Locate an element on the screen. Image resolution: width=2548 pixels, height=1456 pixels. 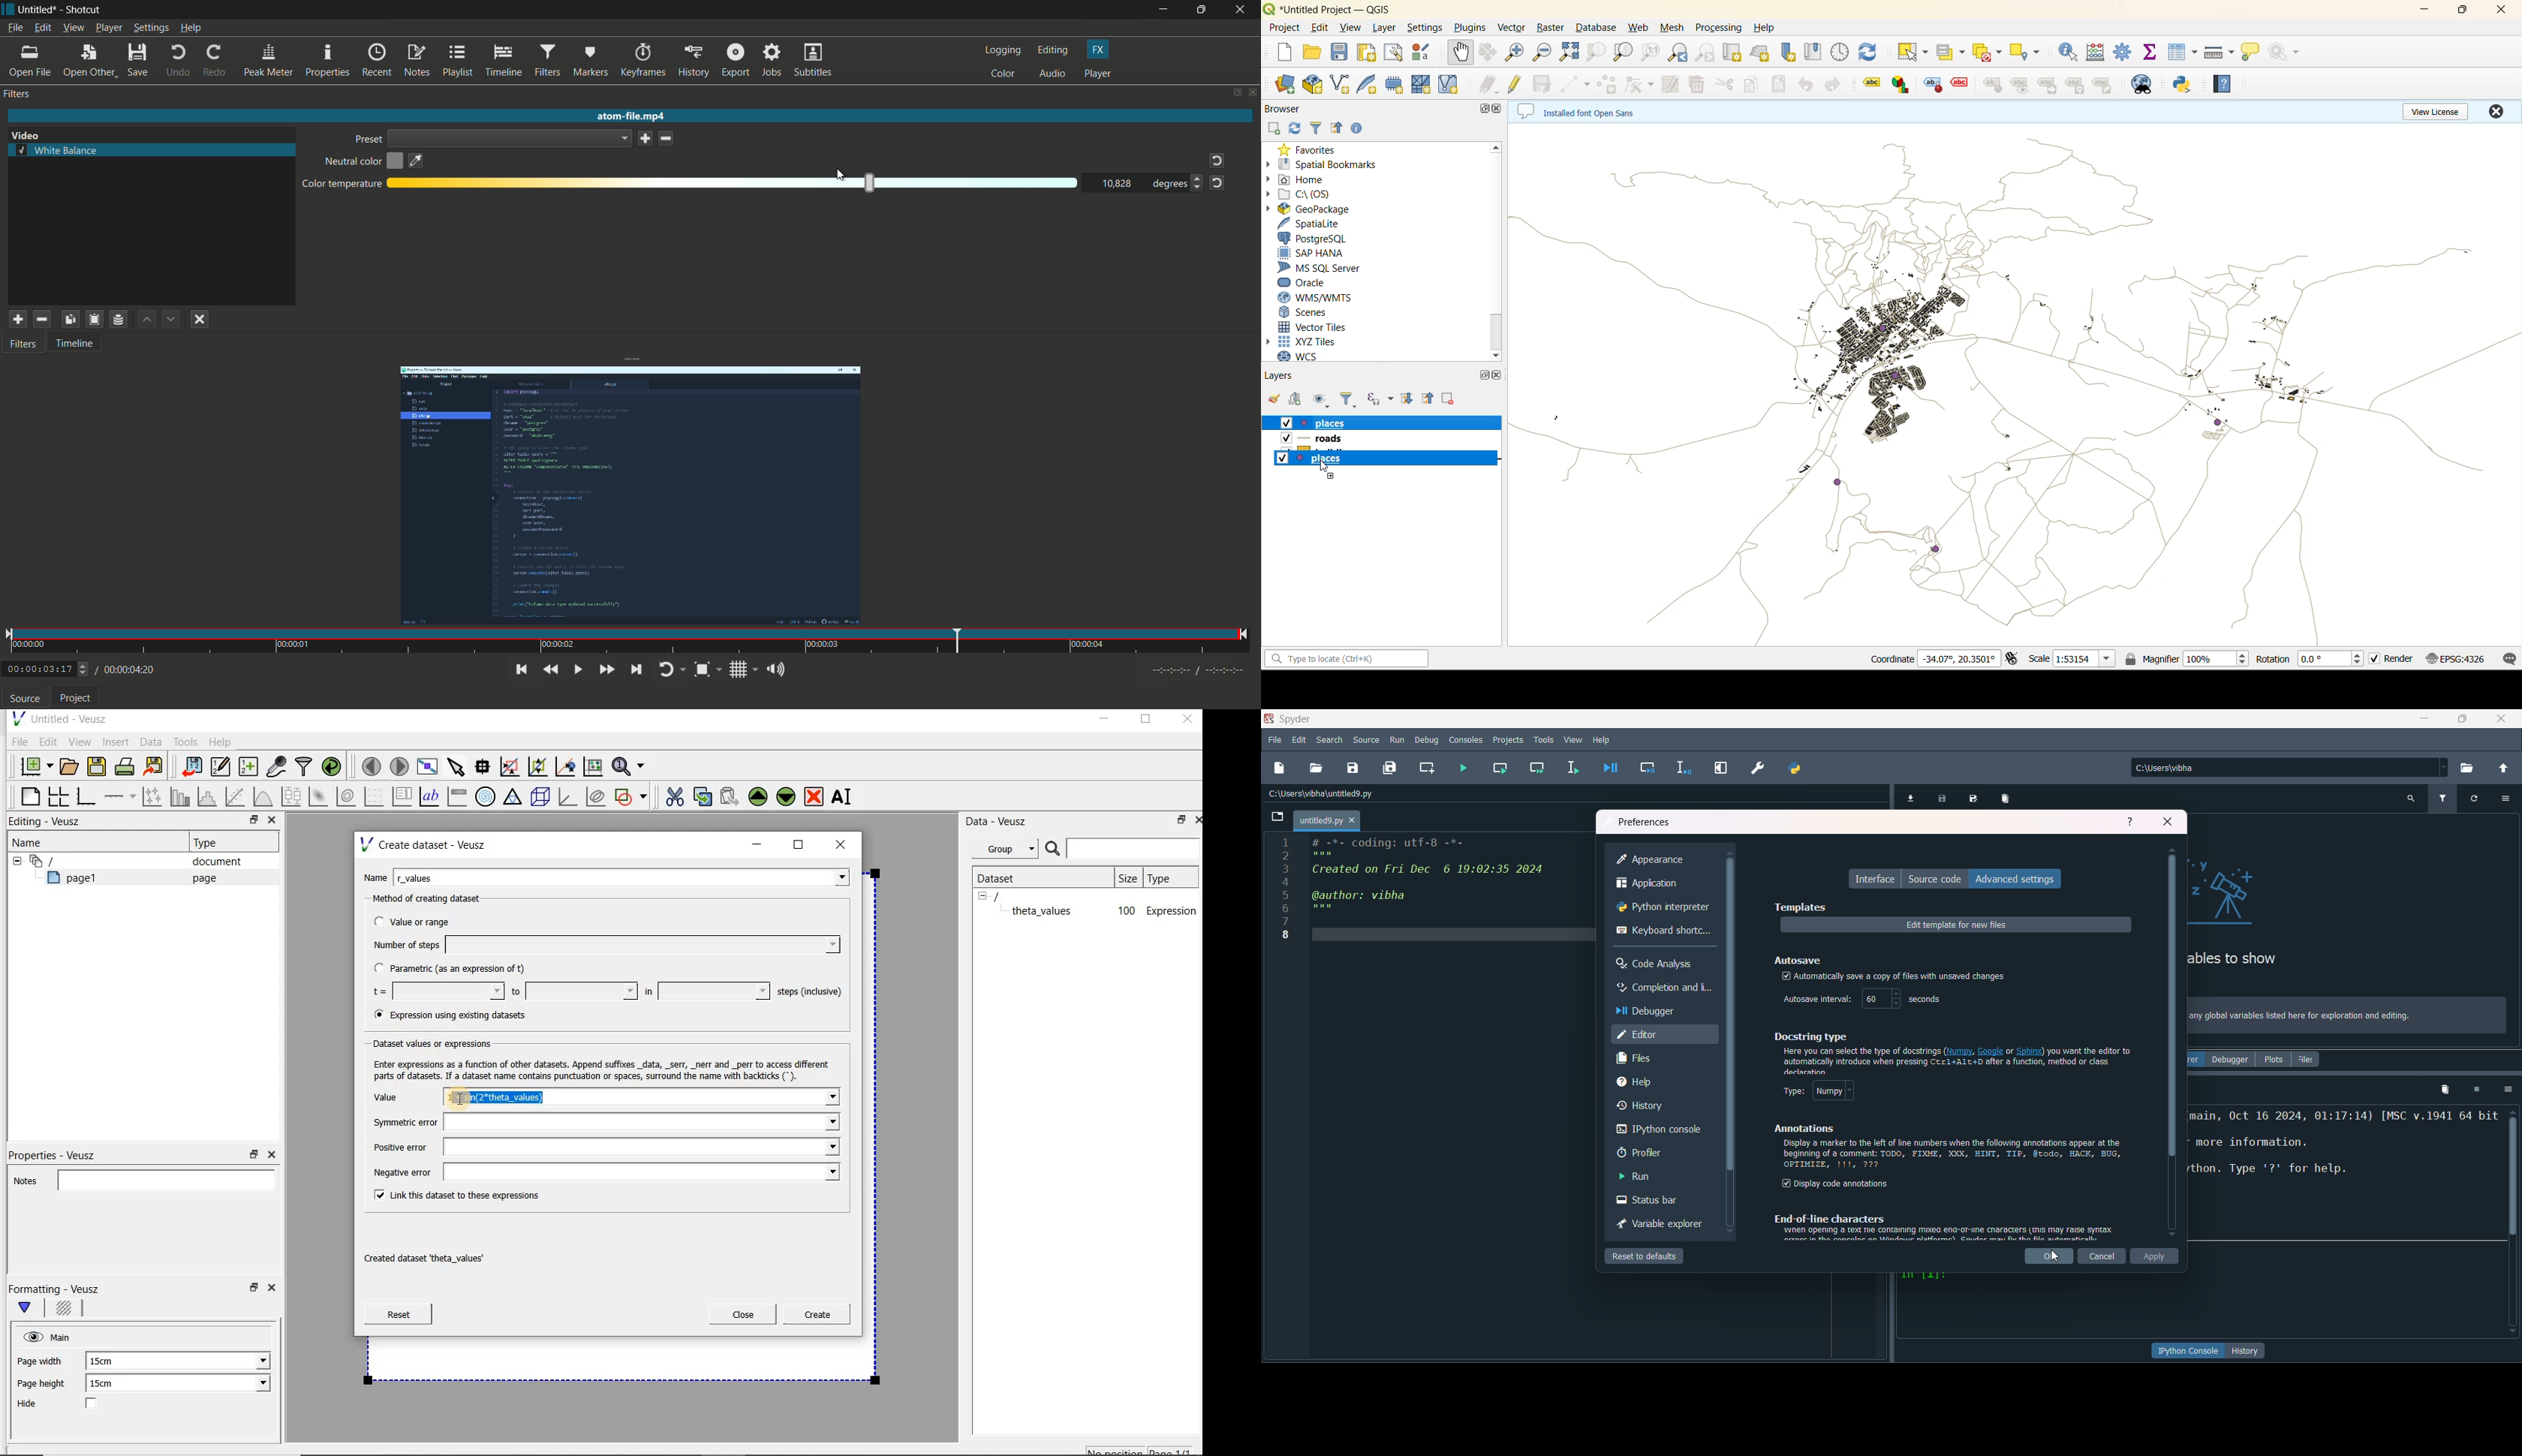
preferences is located at coordinates (1756, 768).